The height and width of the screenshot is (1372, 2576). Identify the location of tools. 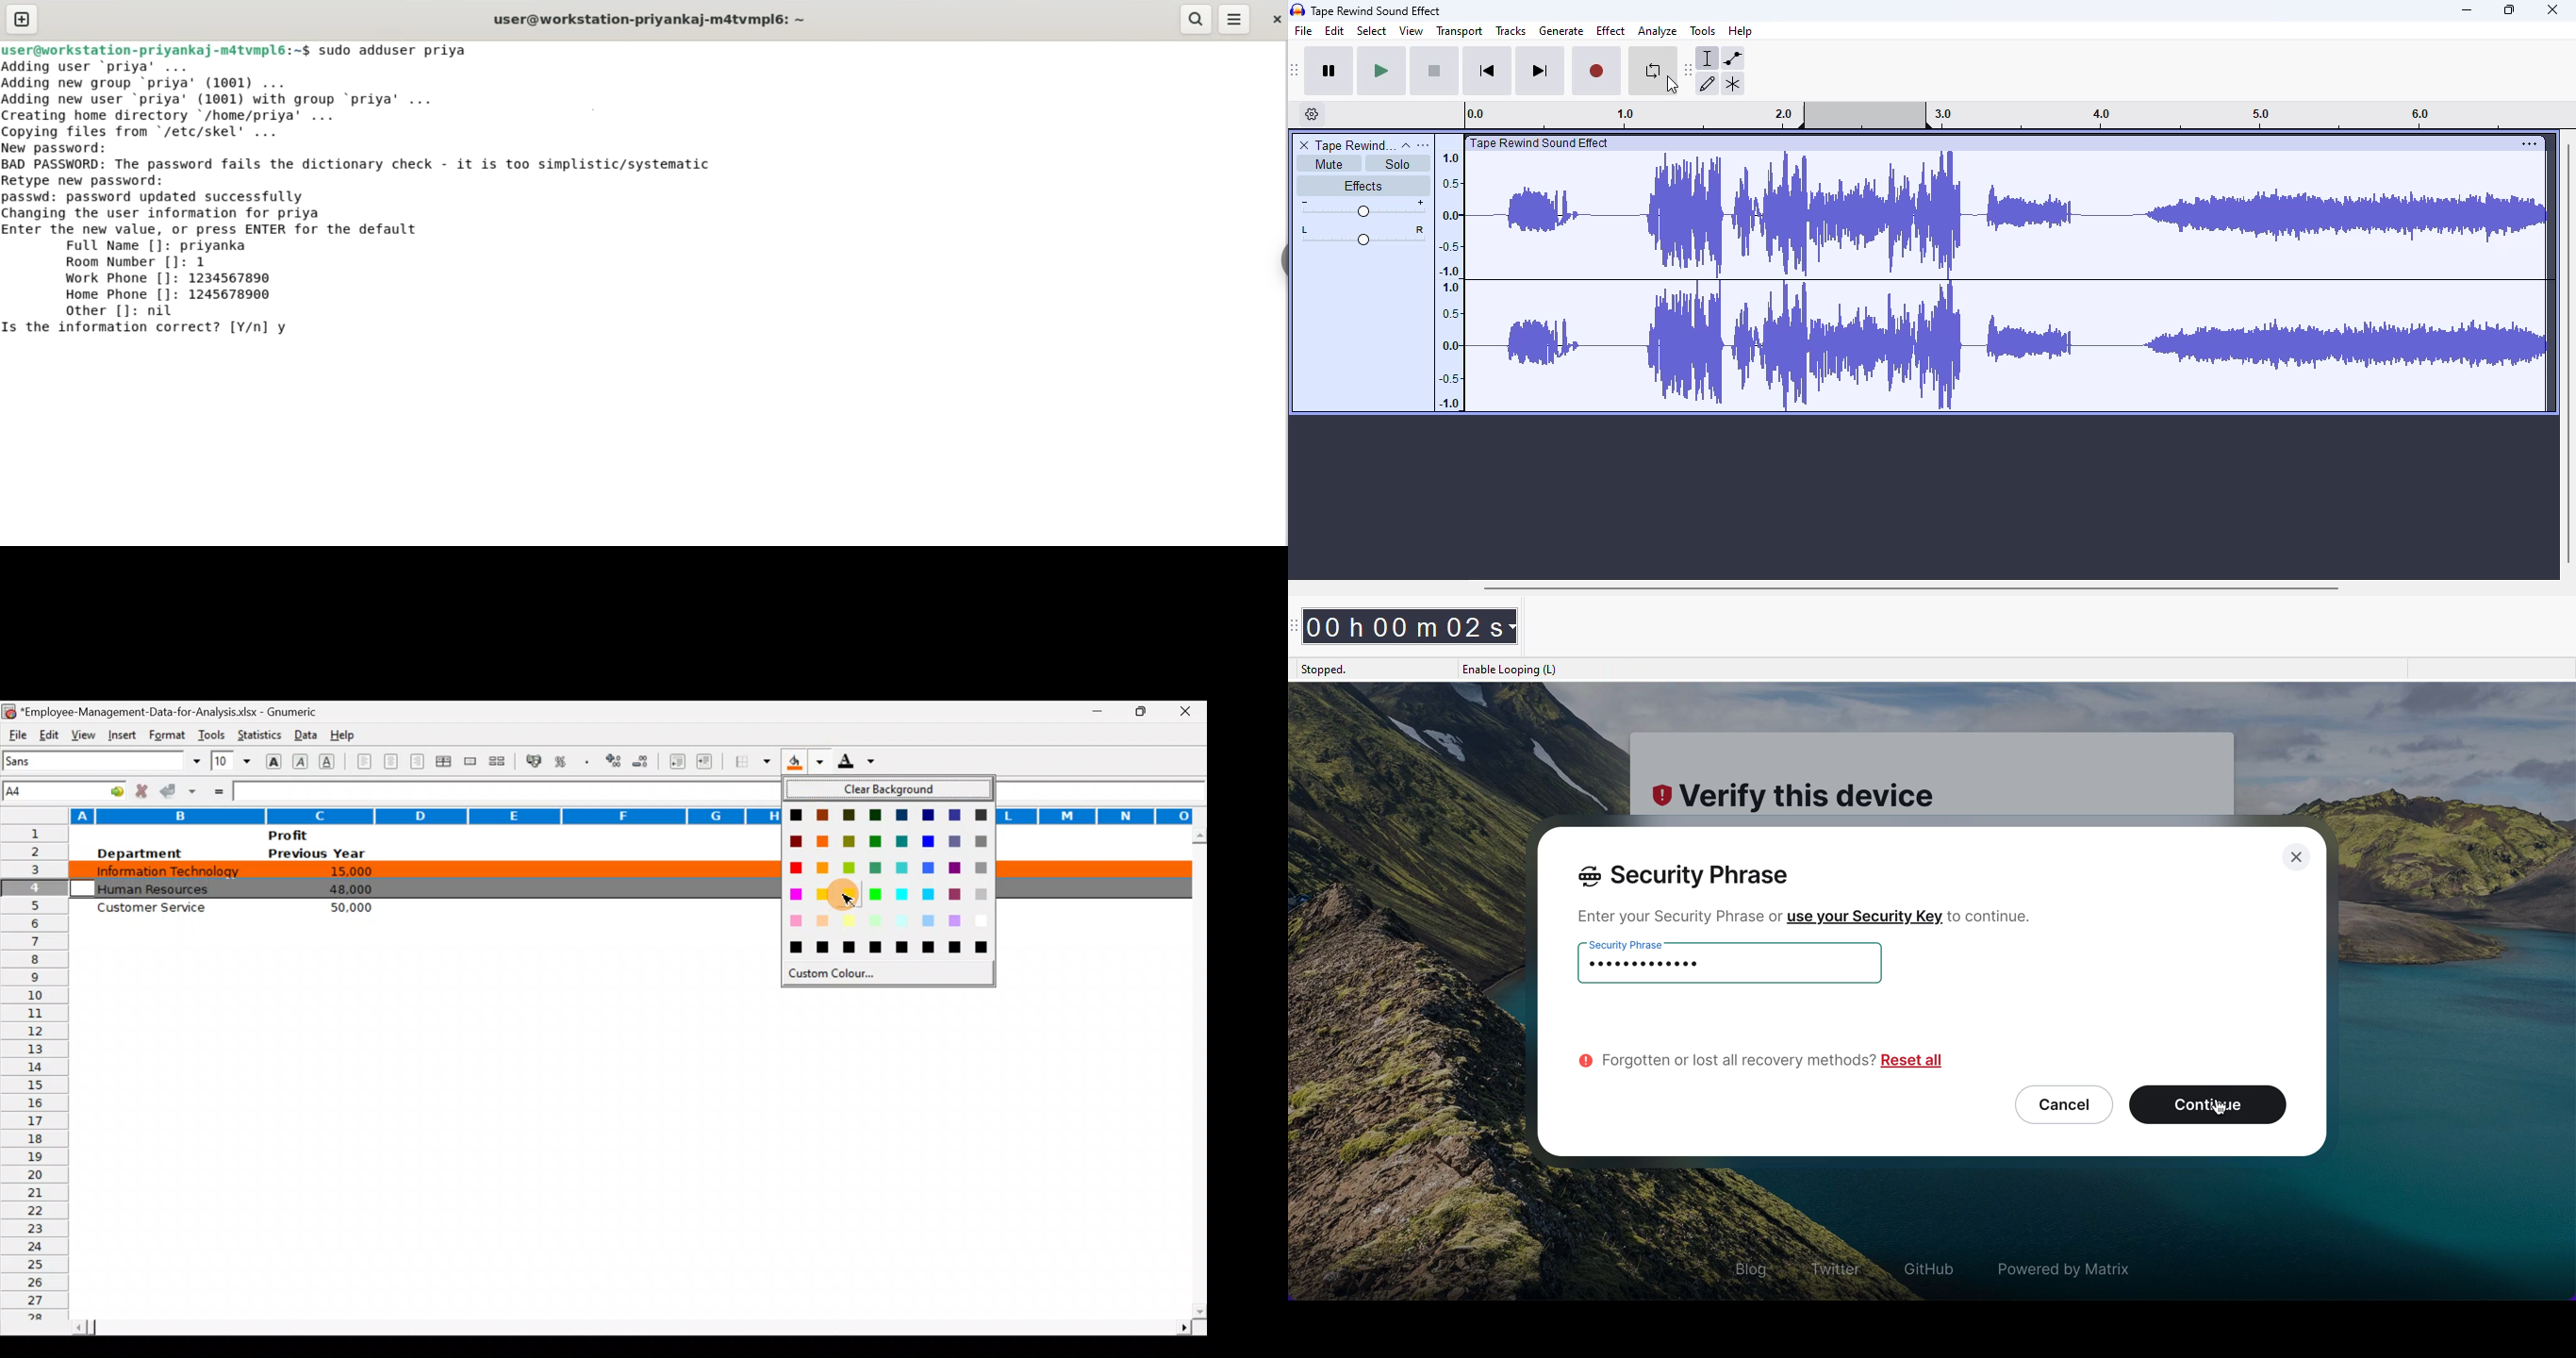
(1704, 30).